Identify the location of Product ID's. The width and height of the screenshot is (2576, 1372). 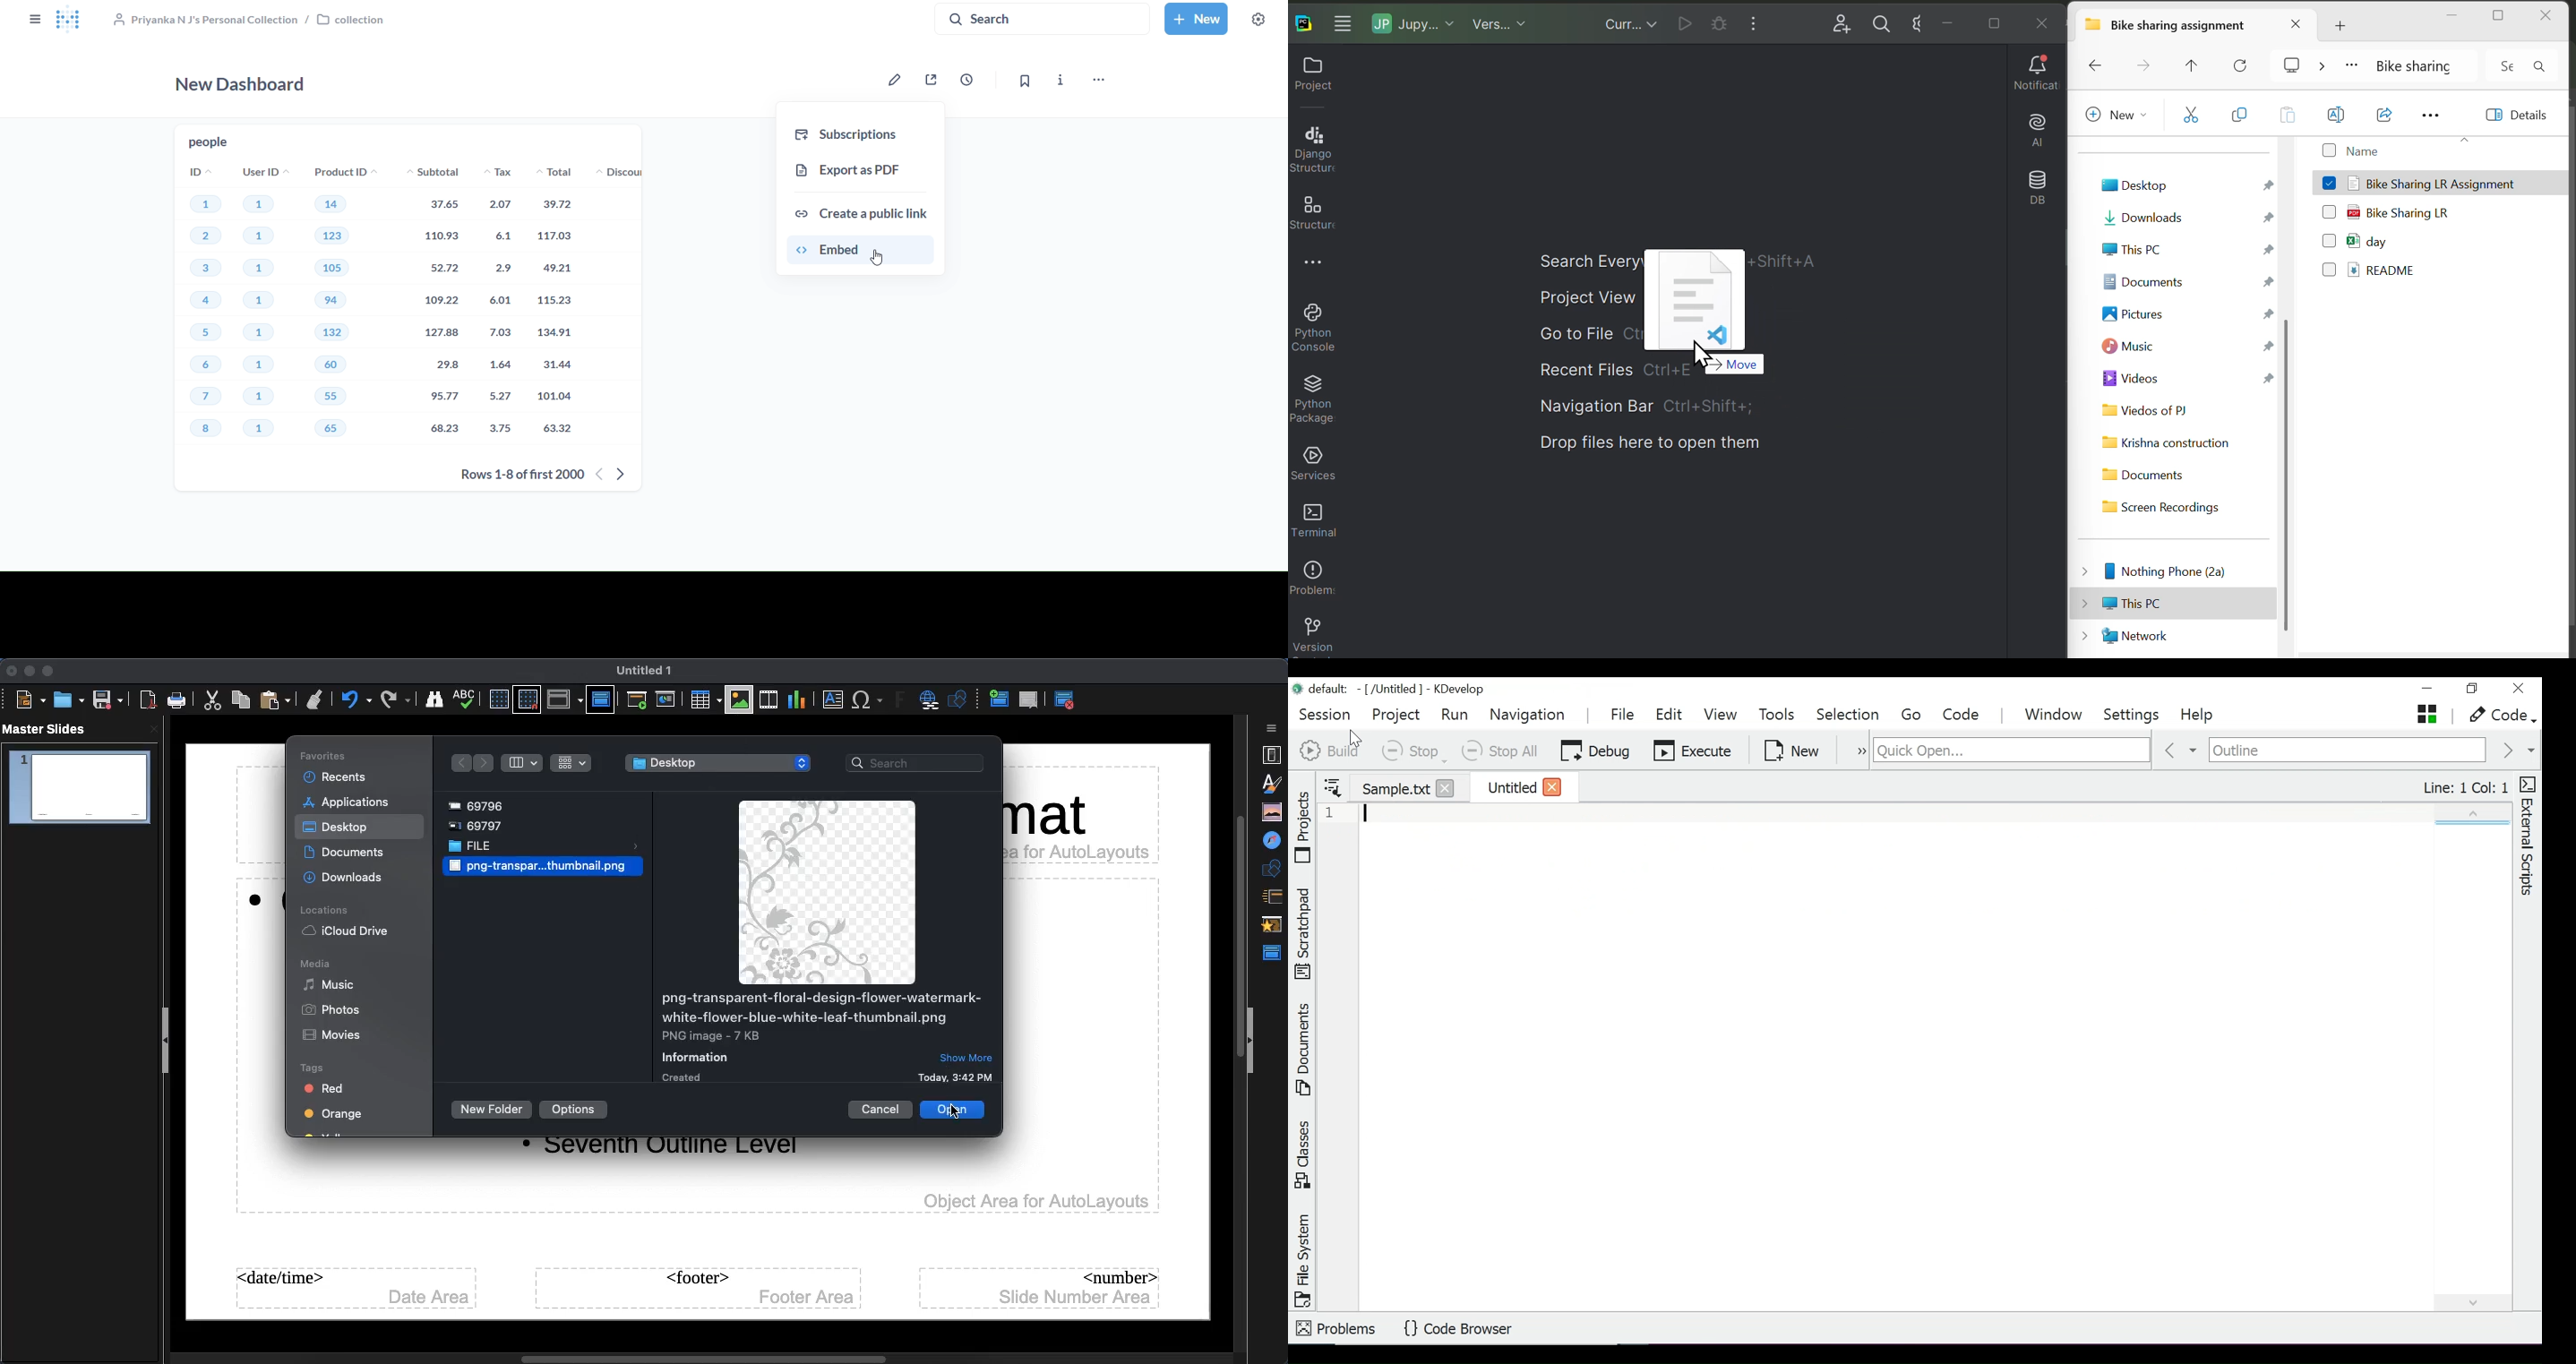
(342, 306).